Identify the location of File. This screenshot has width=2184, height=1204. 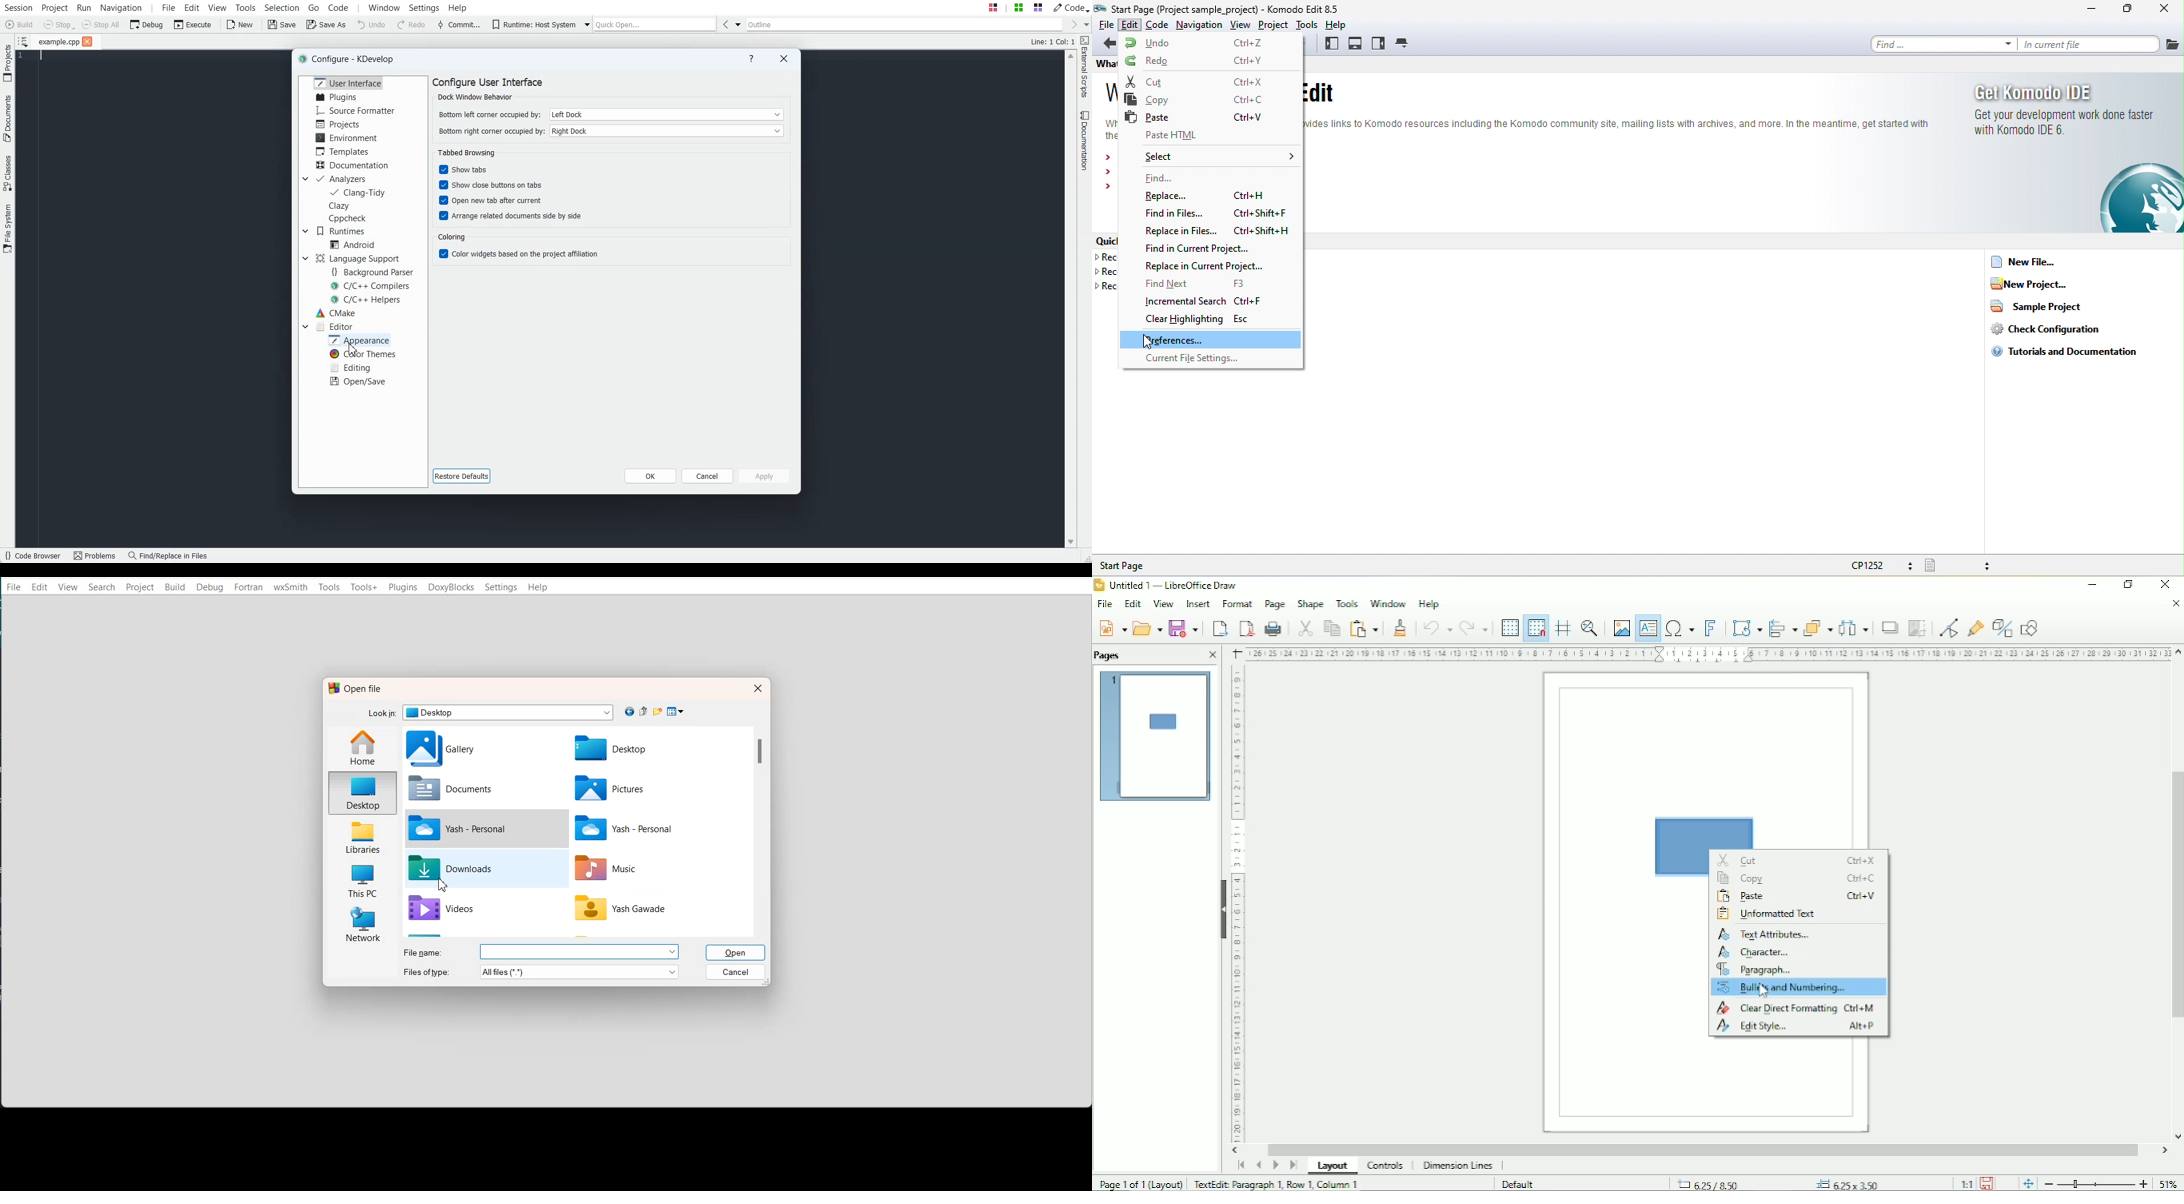
(476, 827).